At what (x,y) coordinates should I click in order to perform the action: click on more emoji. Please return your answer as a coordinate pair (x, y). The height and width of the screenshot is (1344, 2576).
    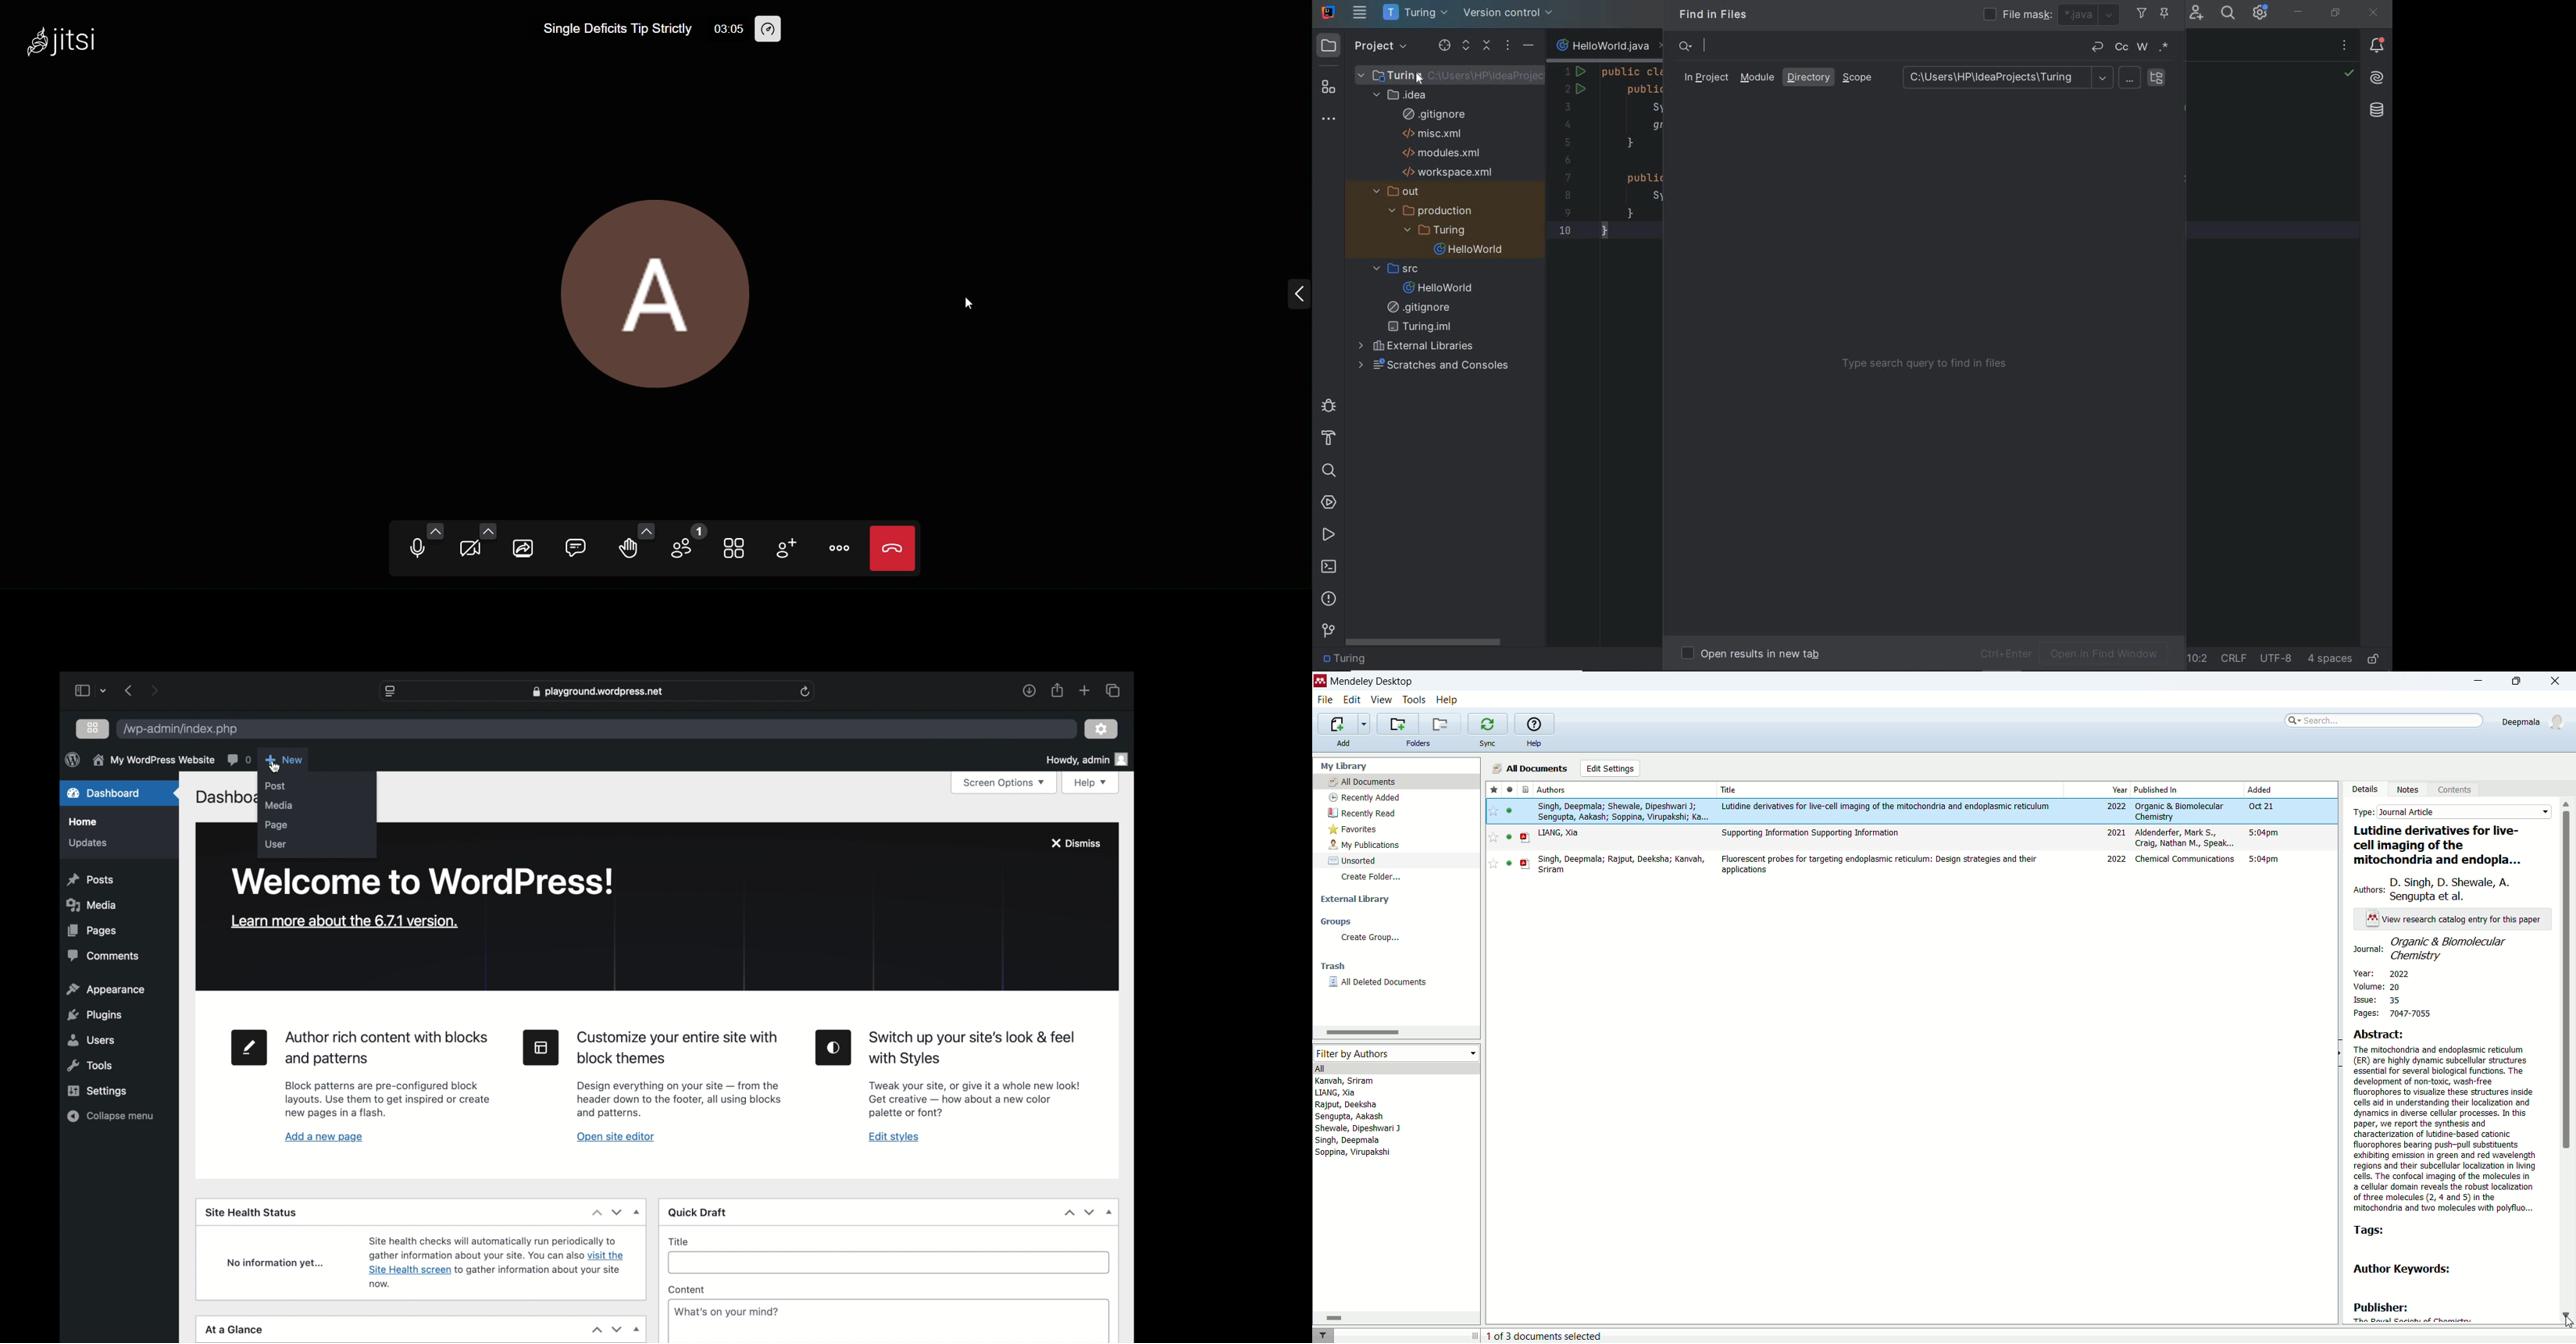
    Looking at the image, I should click on (642, 529).